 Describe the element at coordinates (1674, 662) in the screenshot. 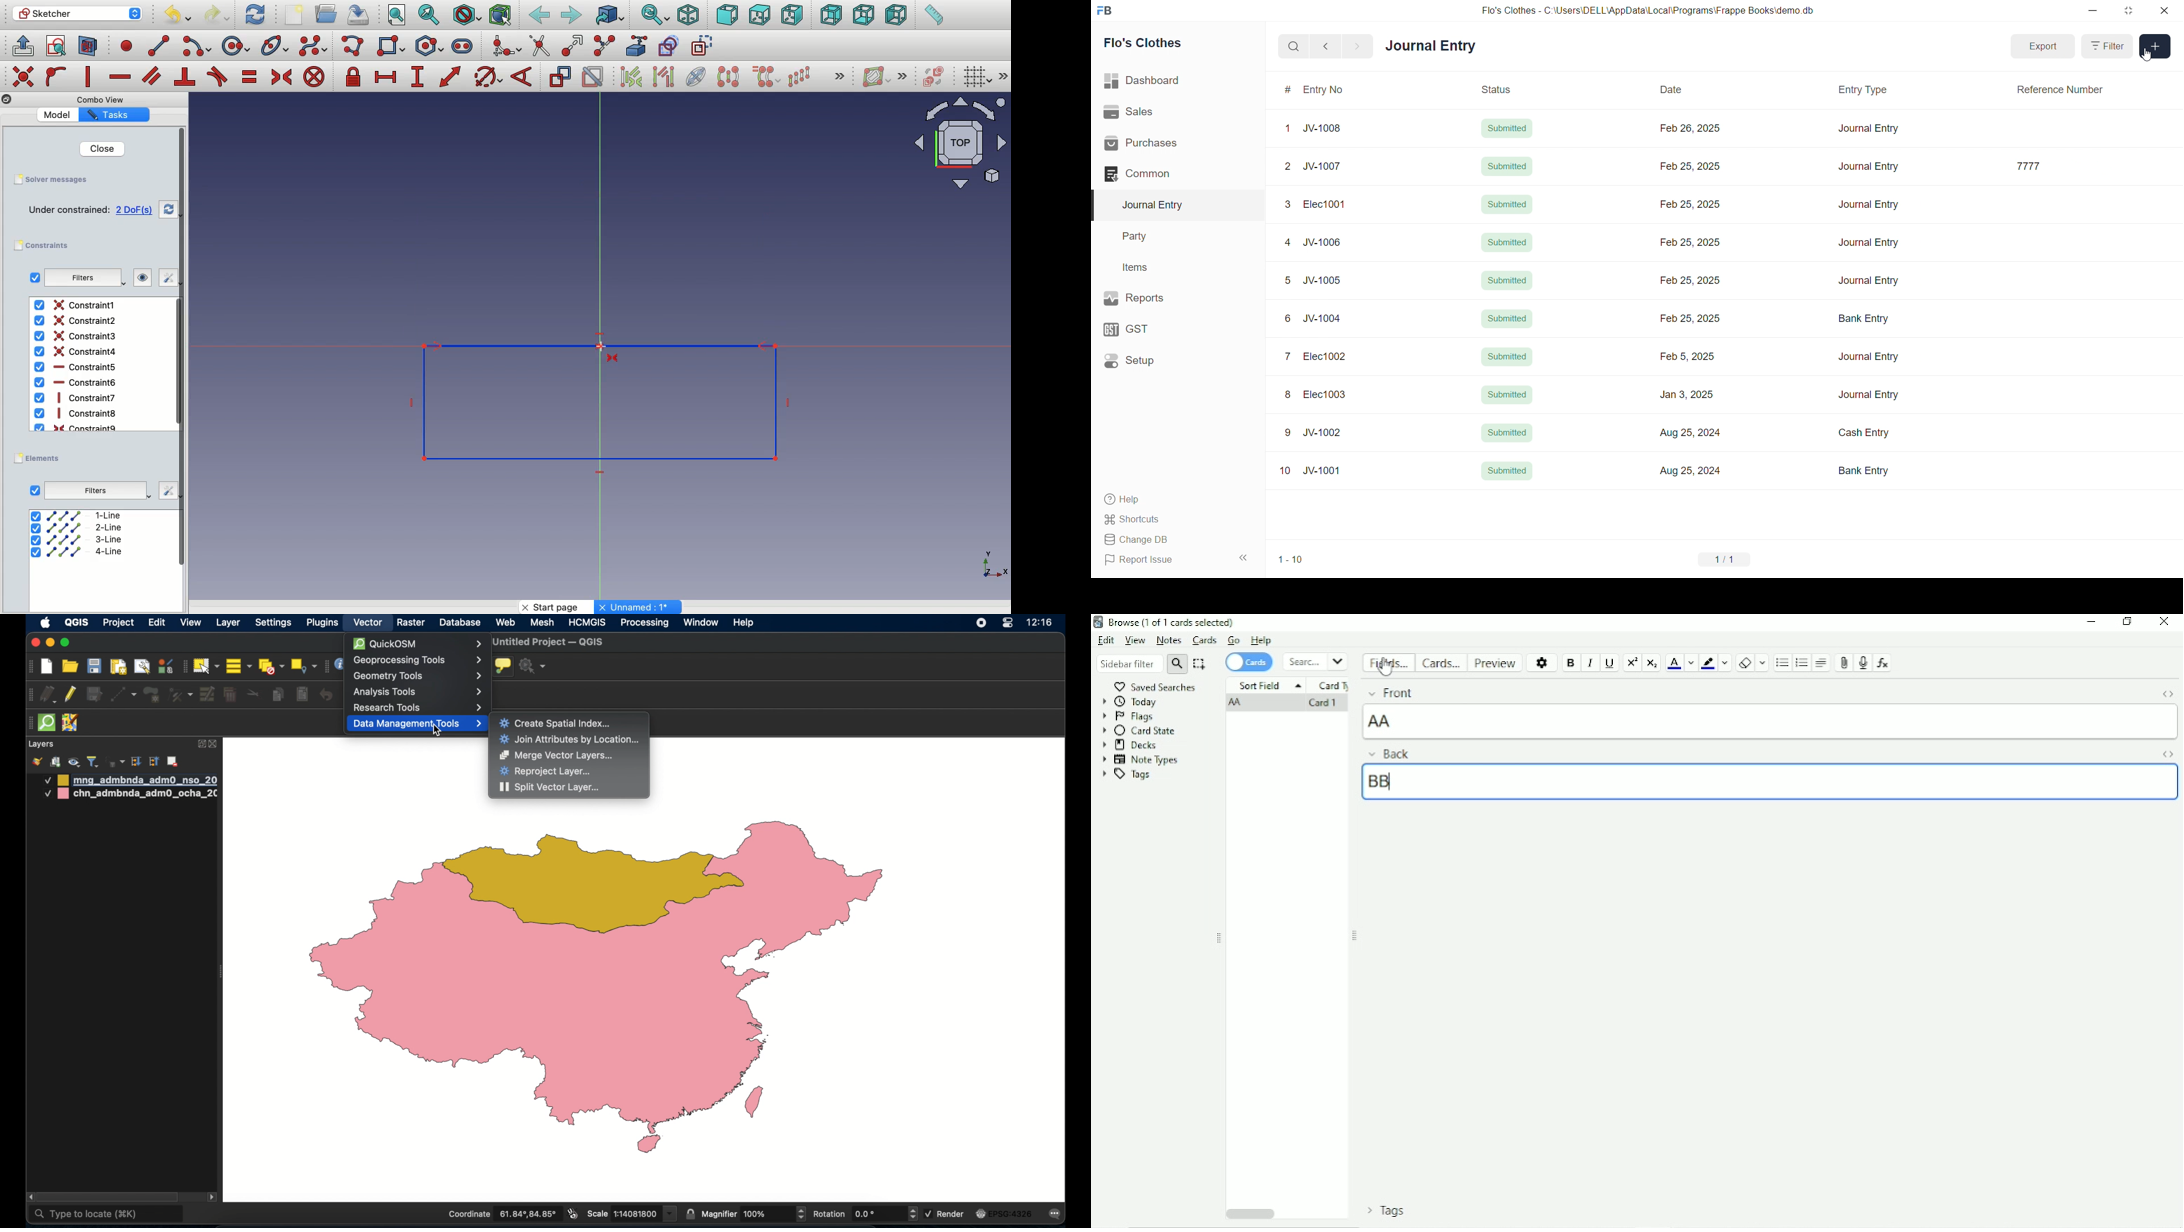

I see `Text color` at that location.